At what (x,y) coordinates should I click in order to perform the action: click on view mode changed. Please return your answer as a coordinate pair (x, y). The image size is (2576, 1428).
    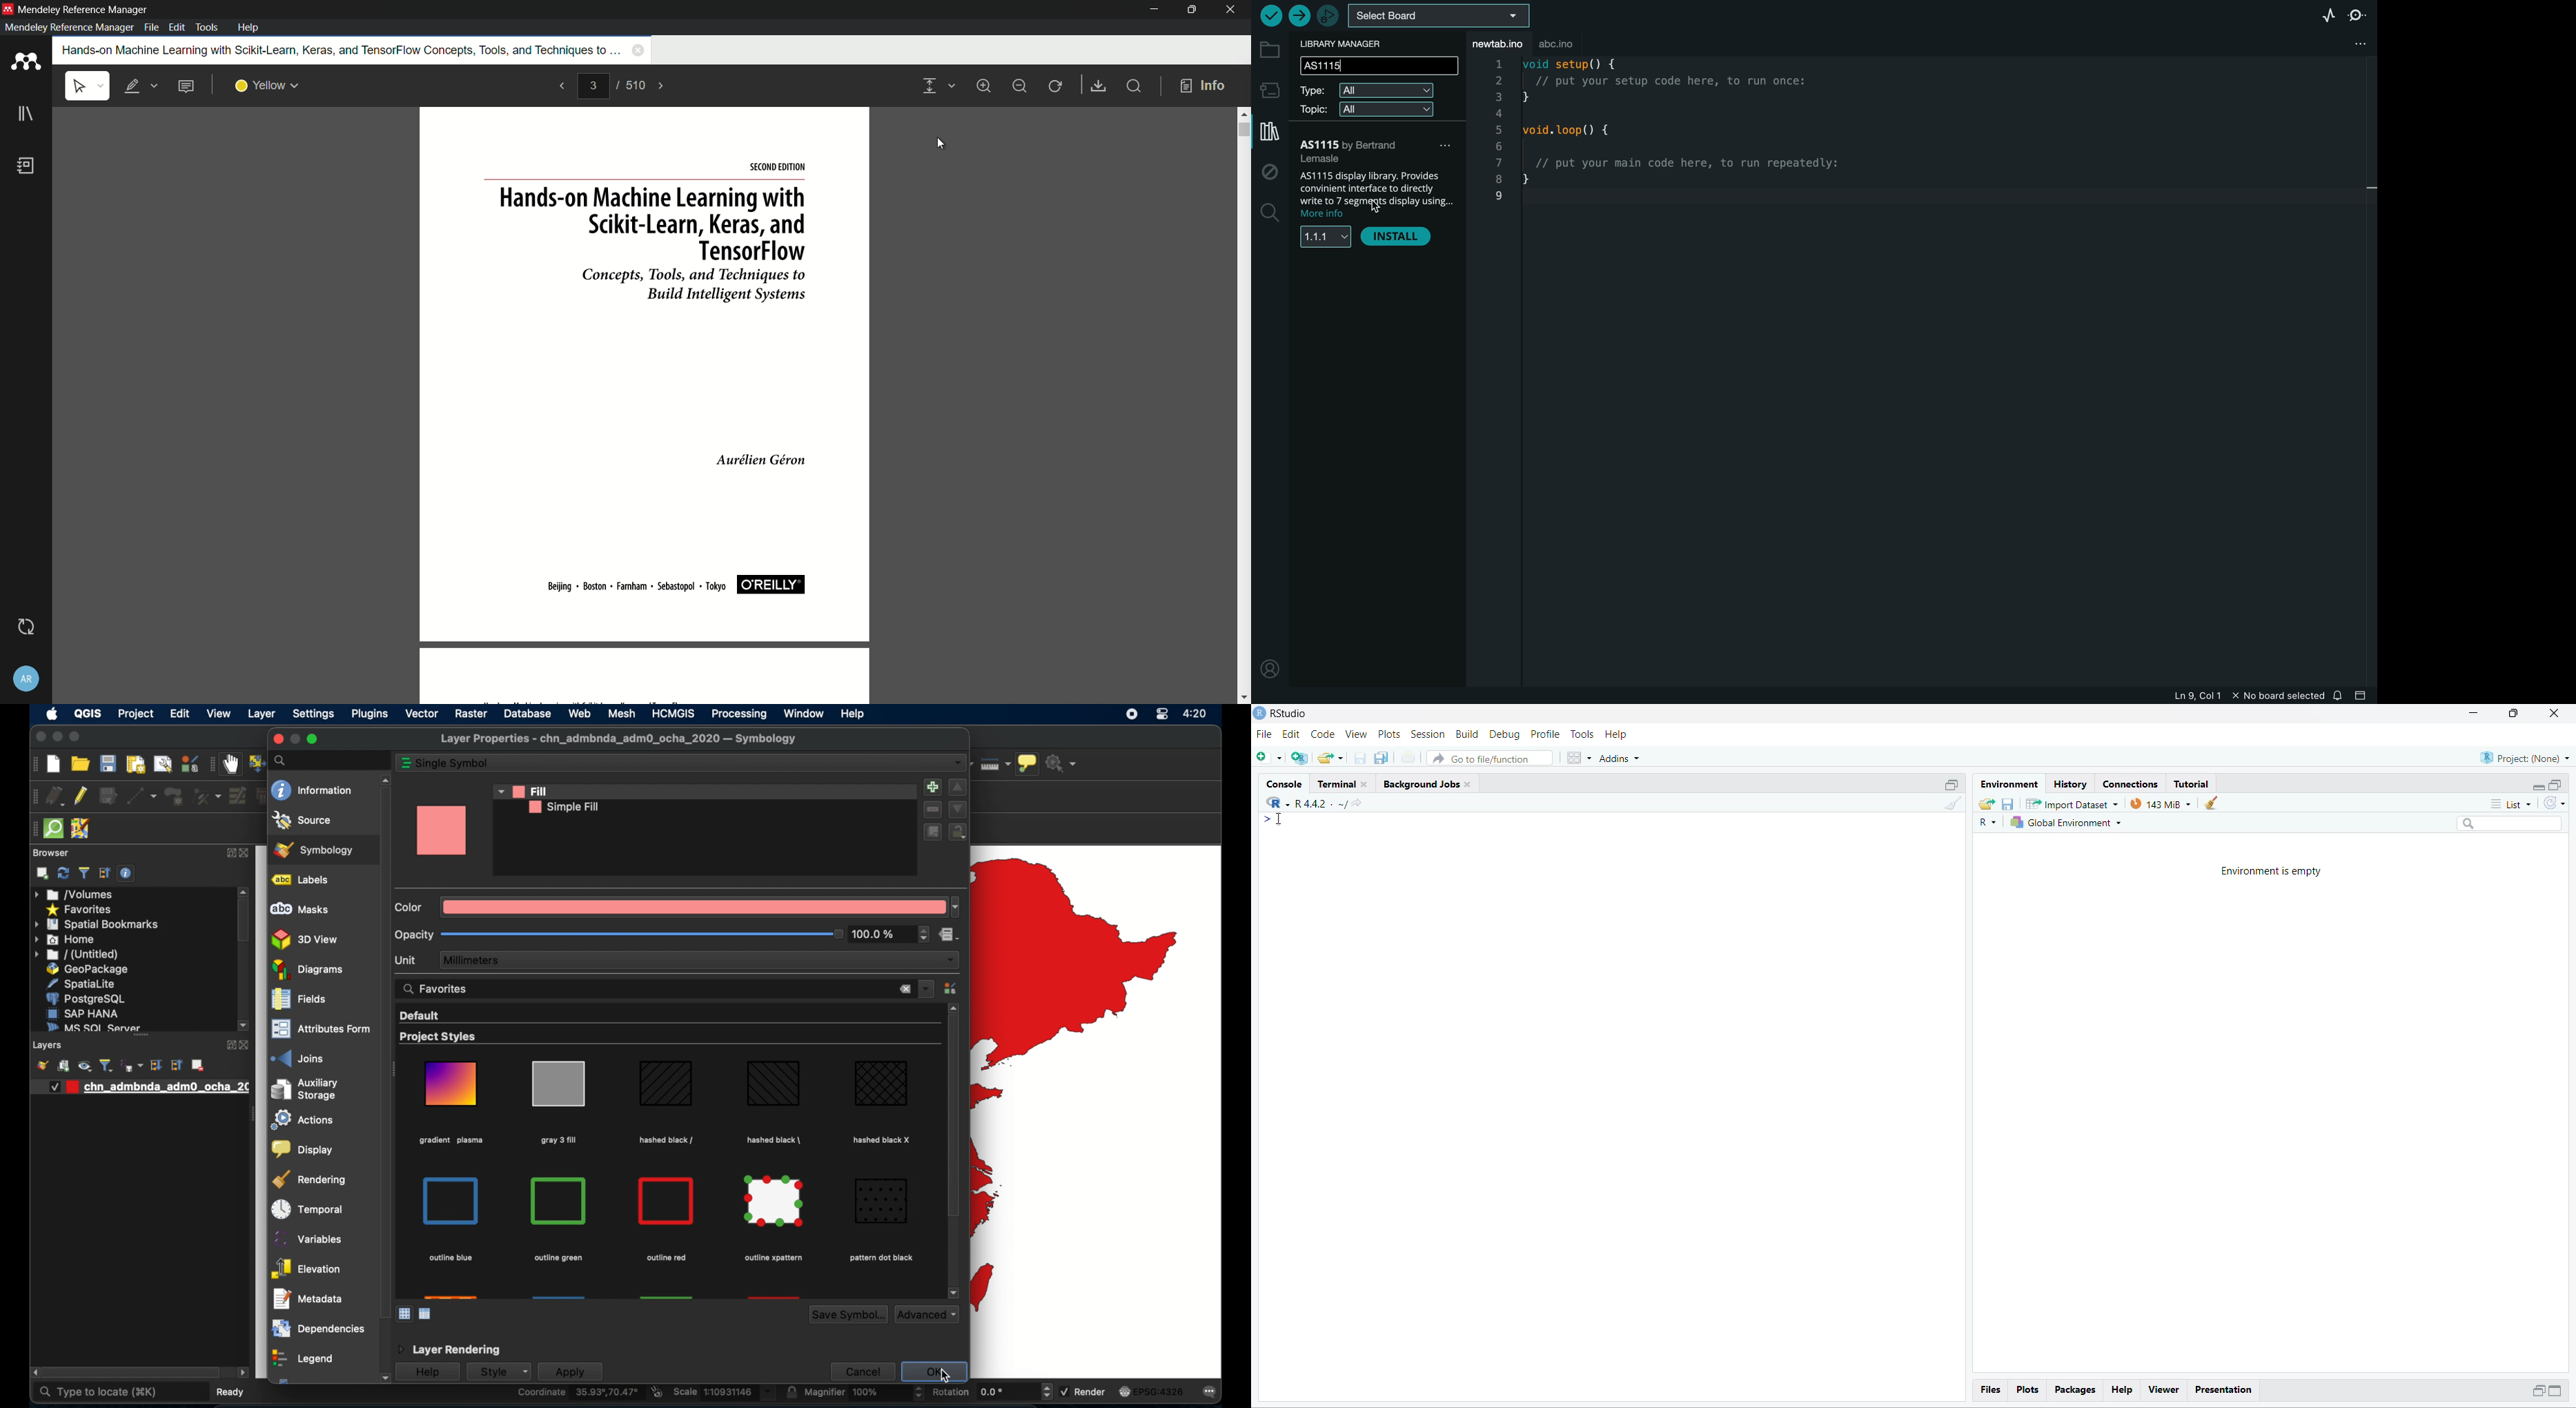
    Looking at the image, I should click on (646, 405).